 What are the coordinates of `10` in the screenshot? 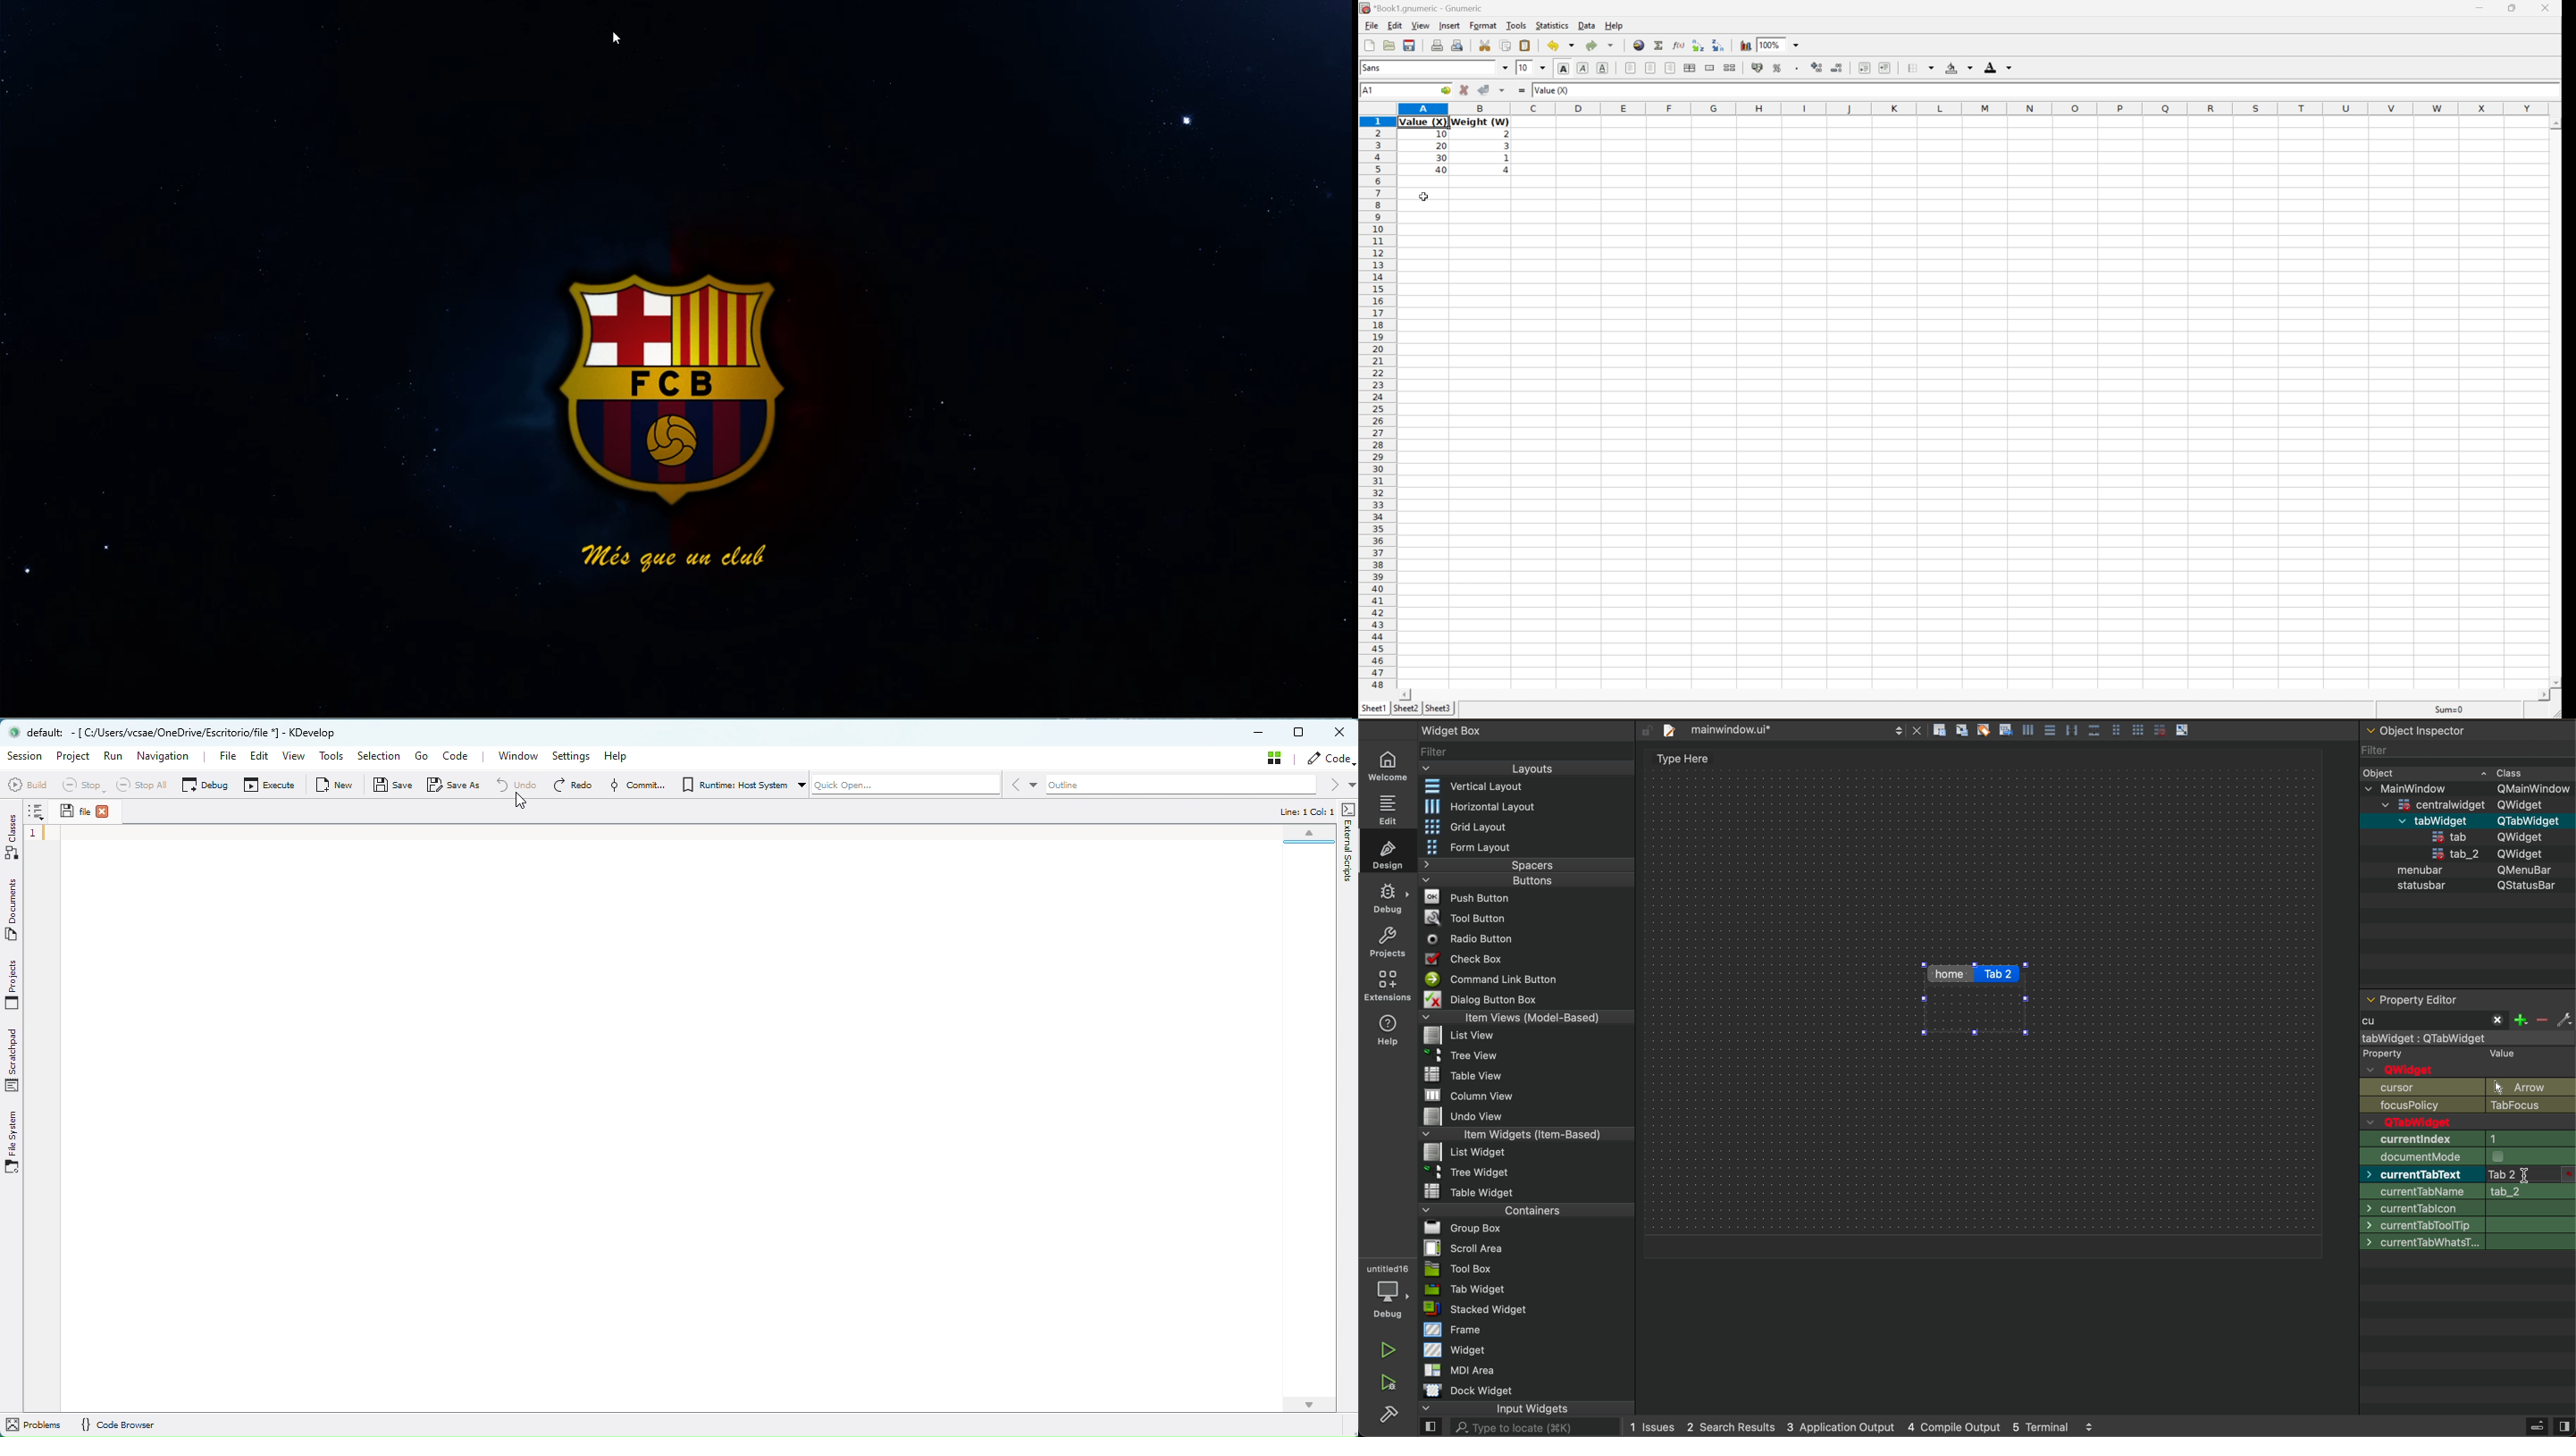 It's located at (1523, 67).